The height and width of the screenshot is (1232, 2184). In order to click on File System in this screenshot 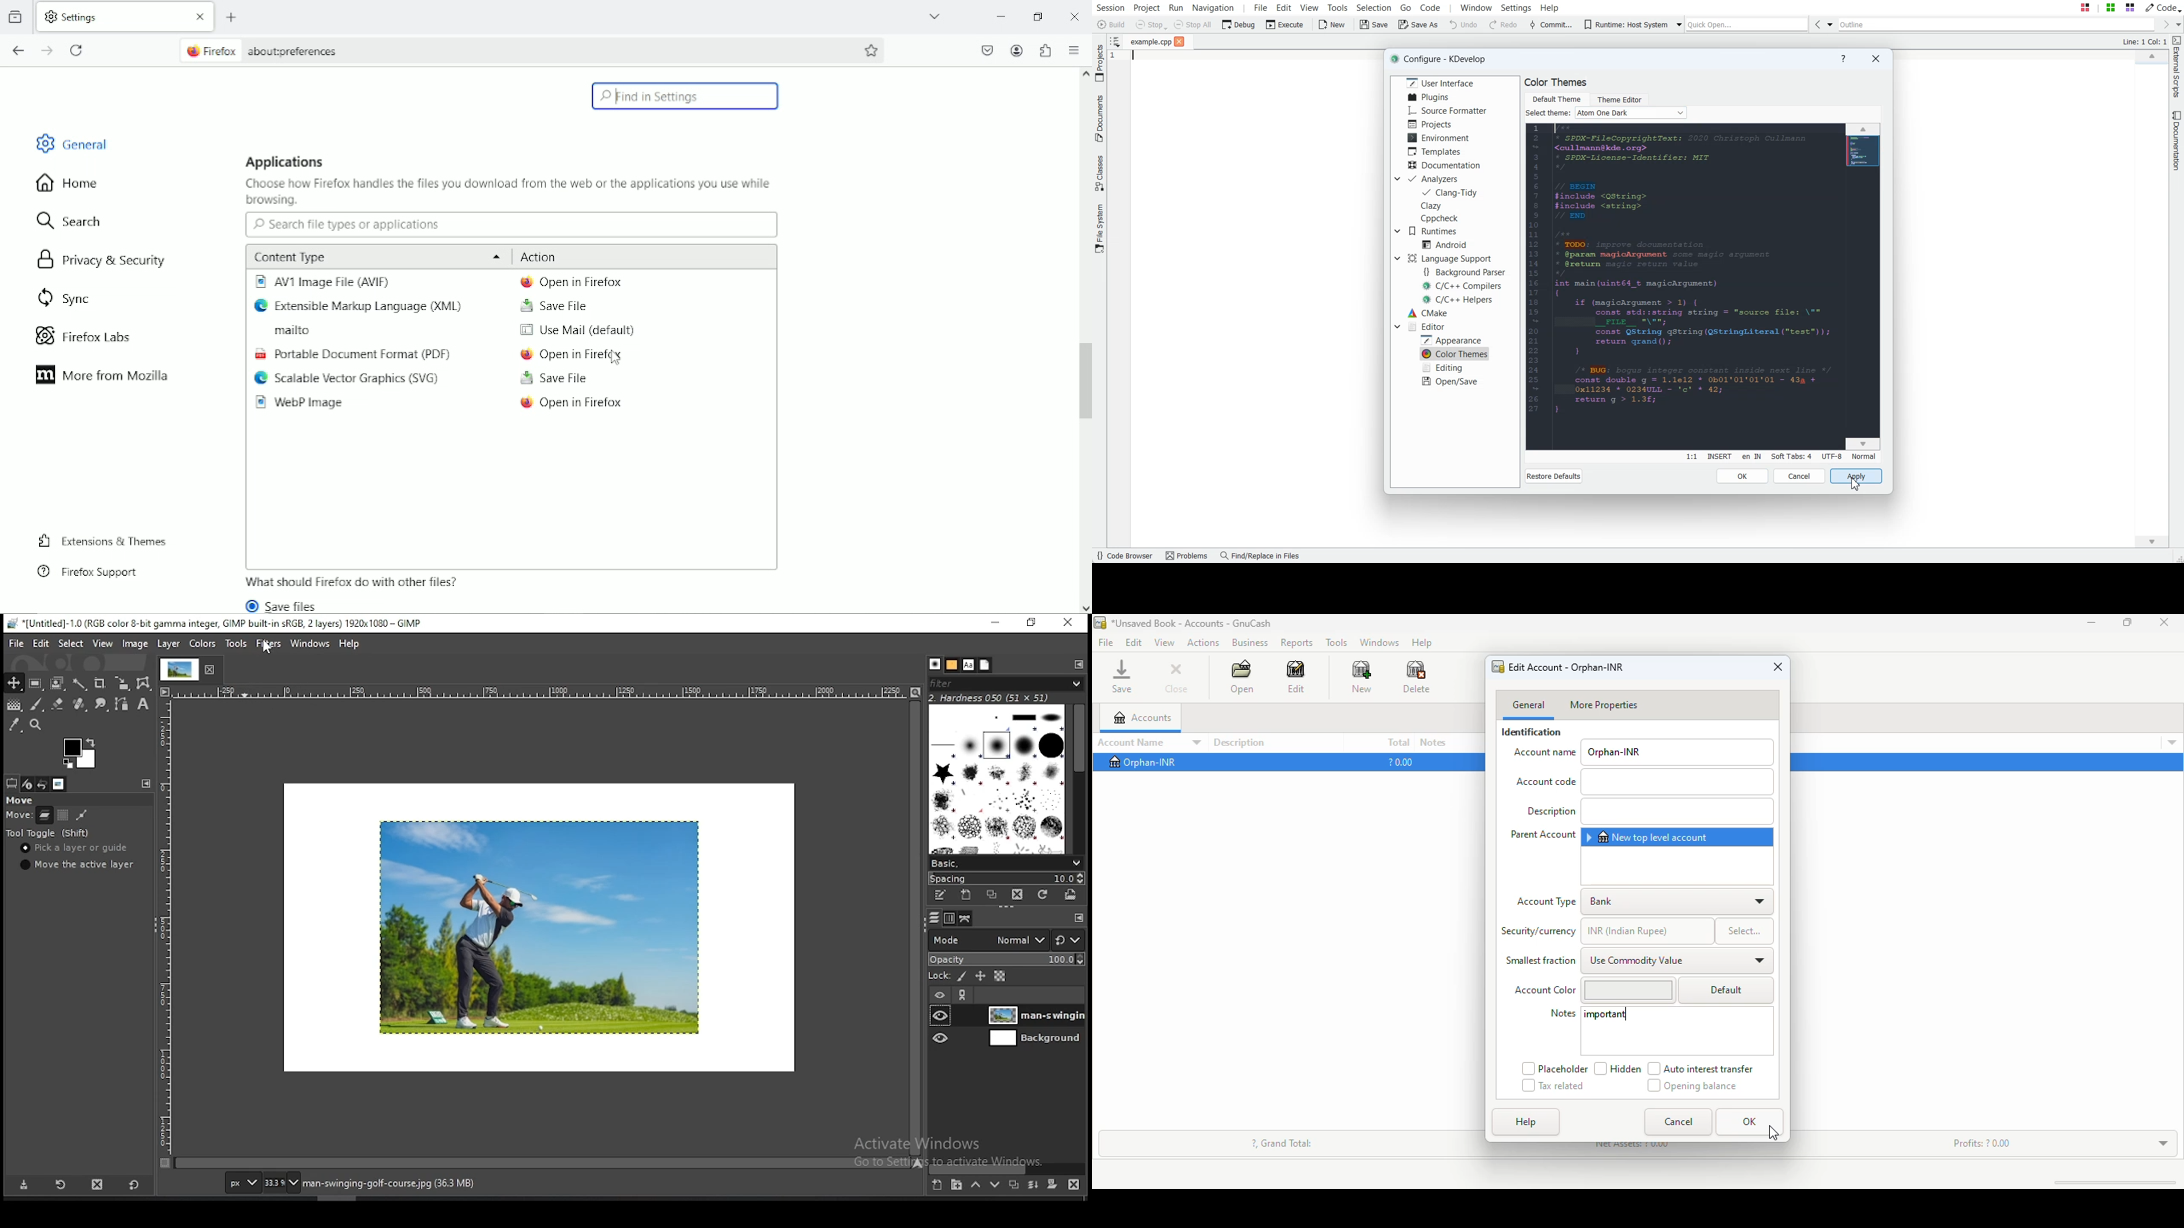, I will do `click(1099, 229)`.